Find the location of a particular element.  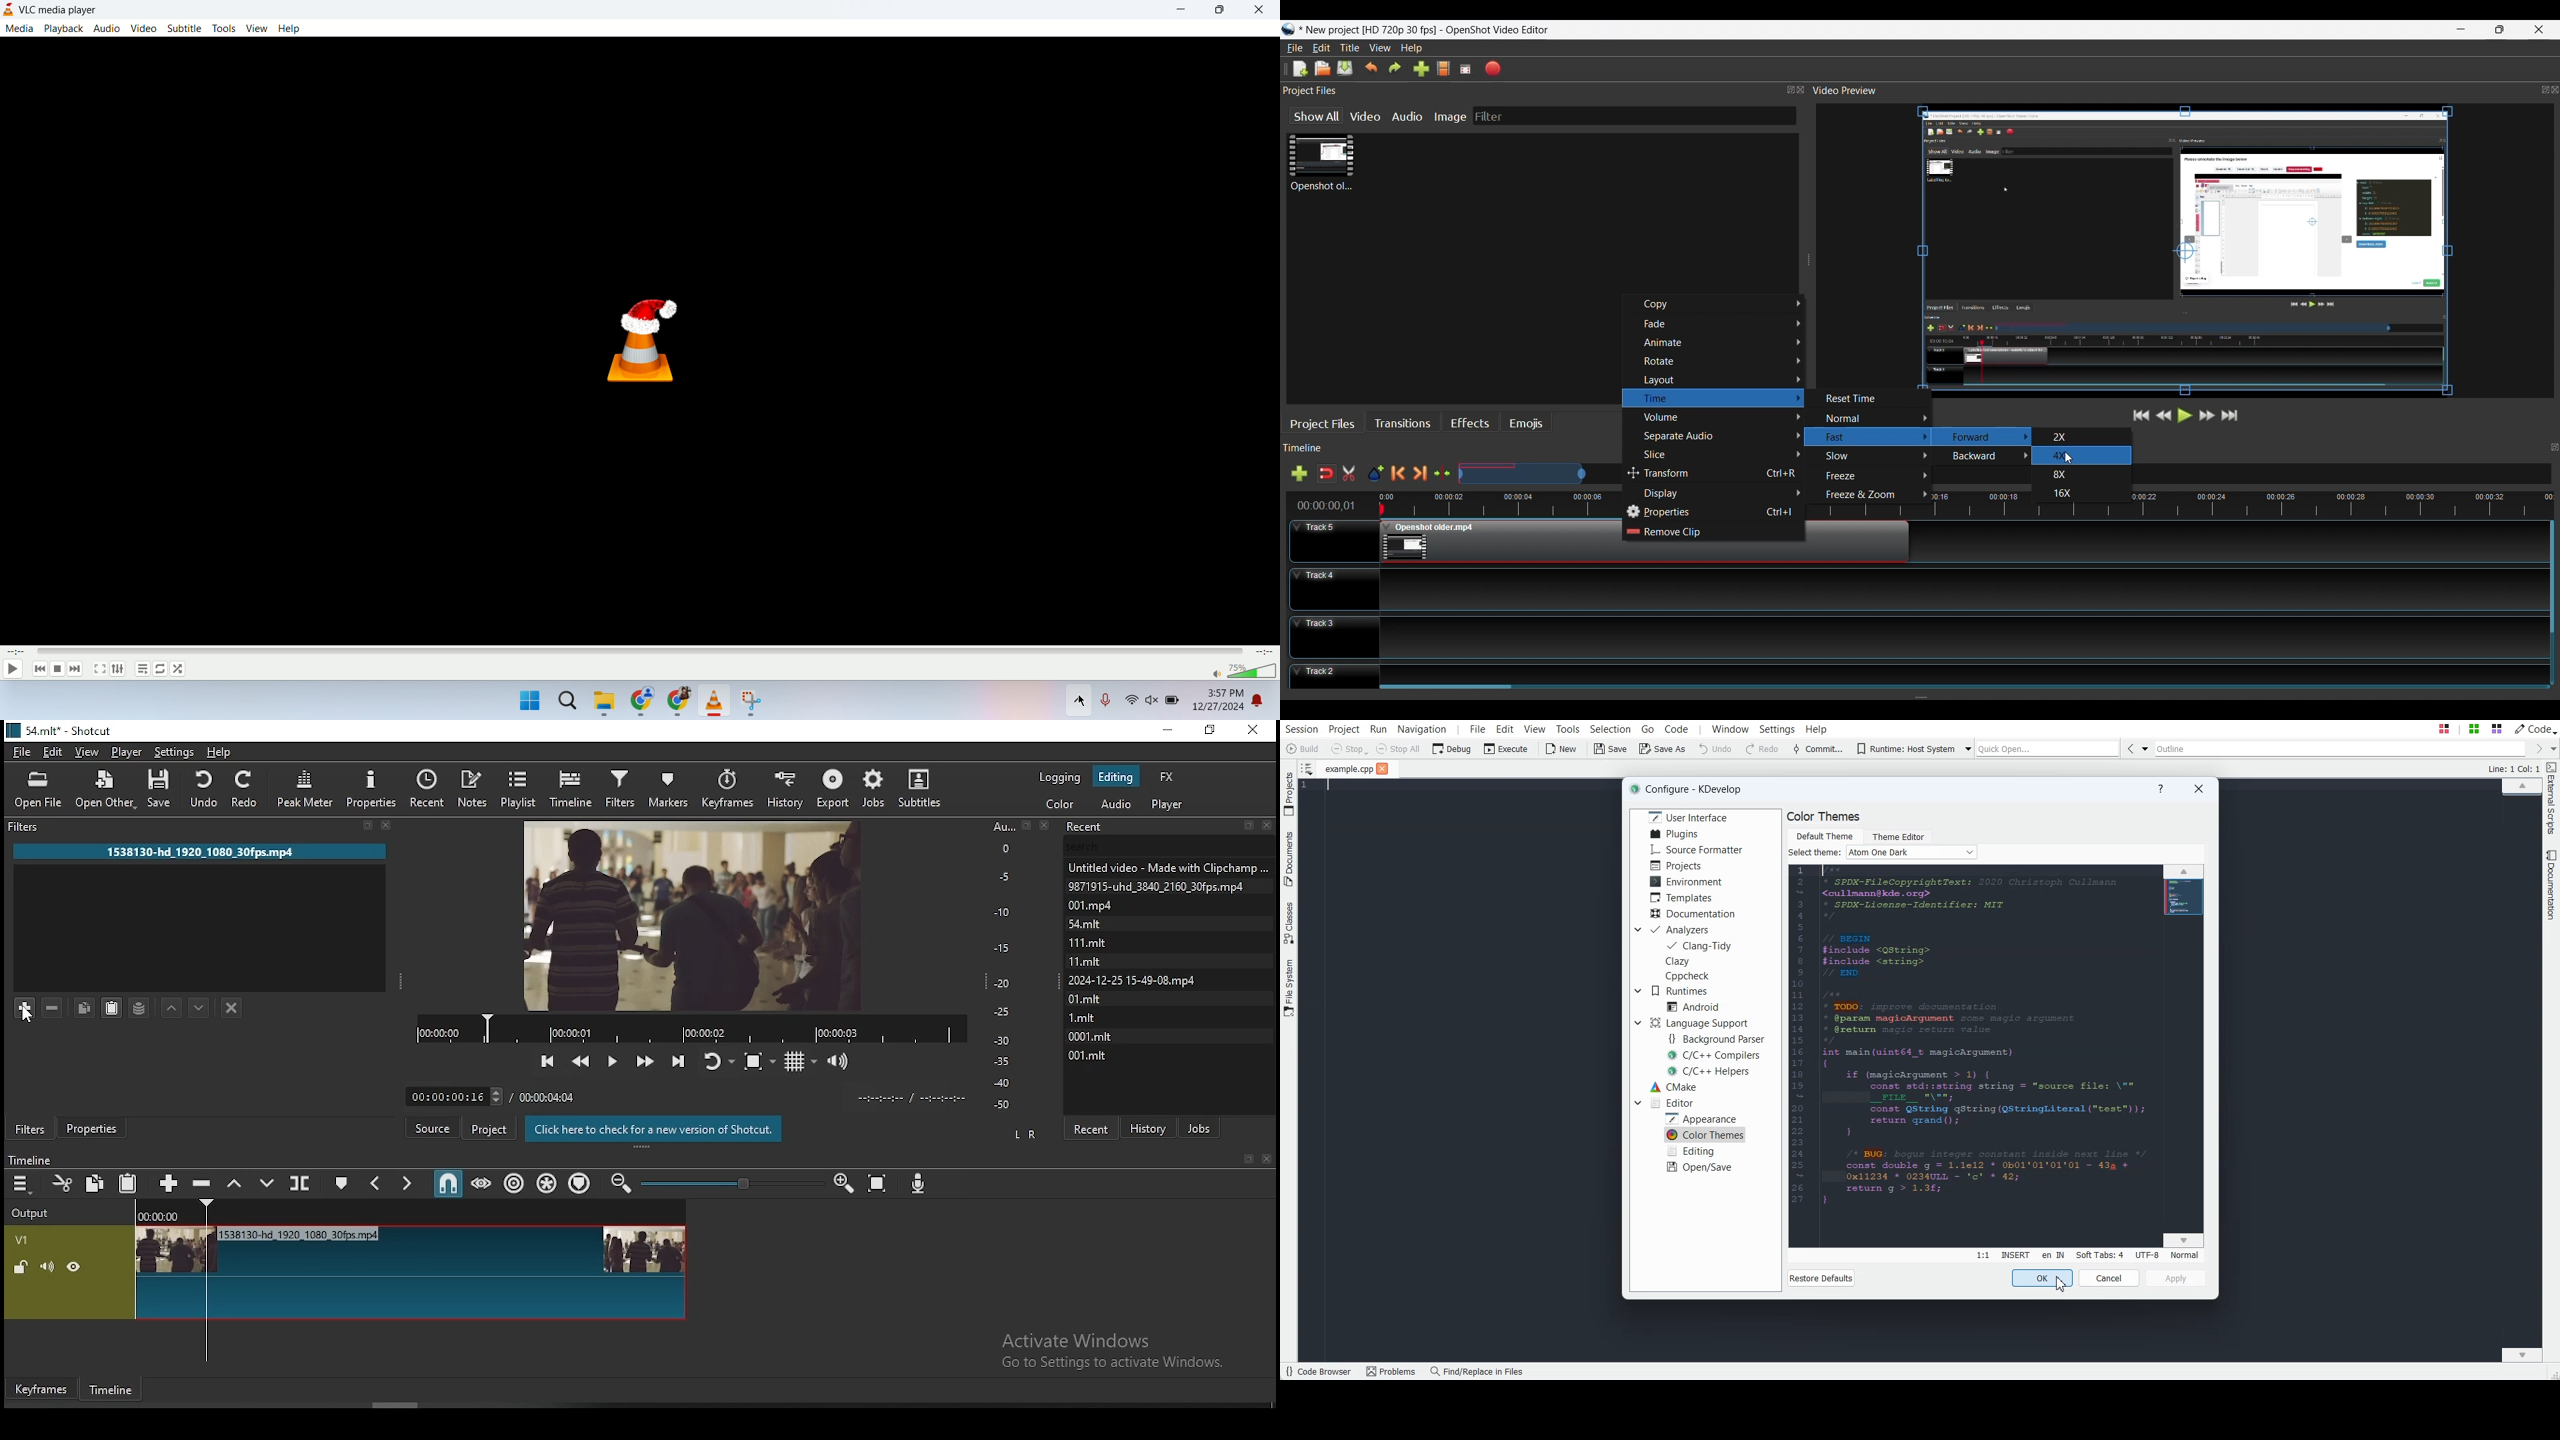

scroll bar is located at coordinates (401, 1406).